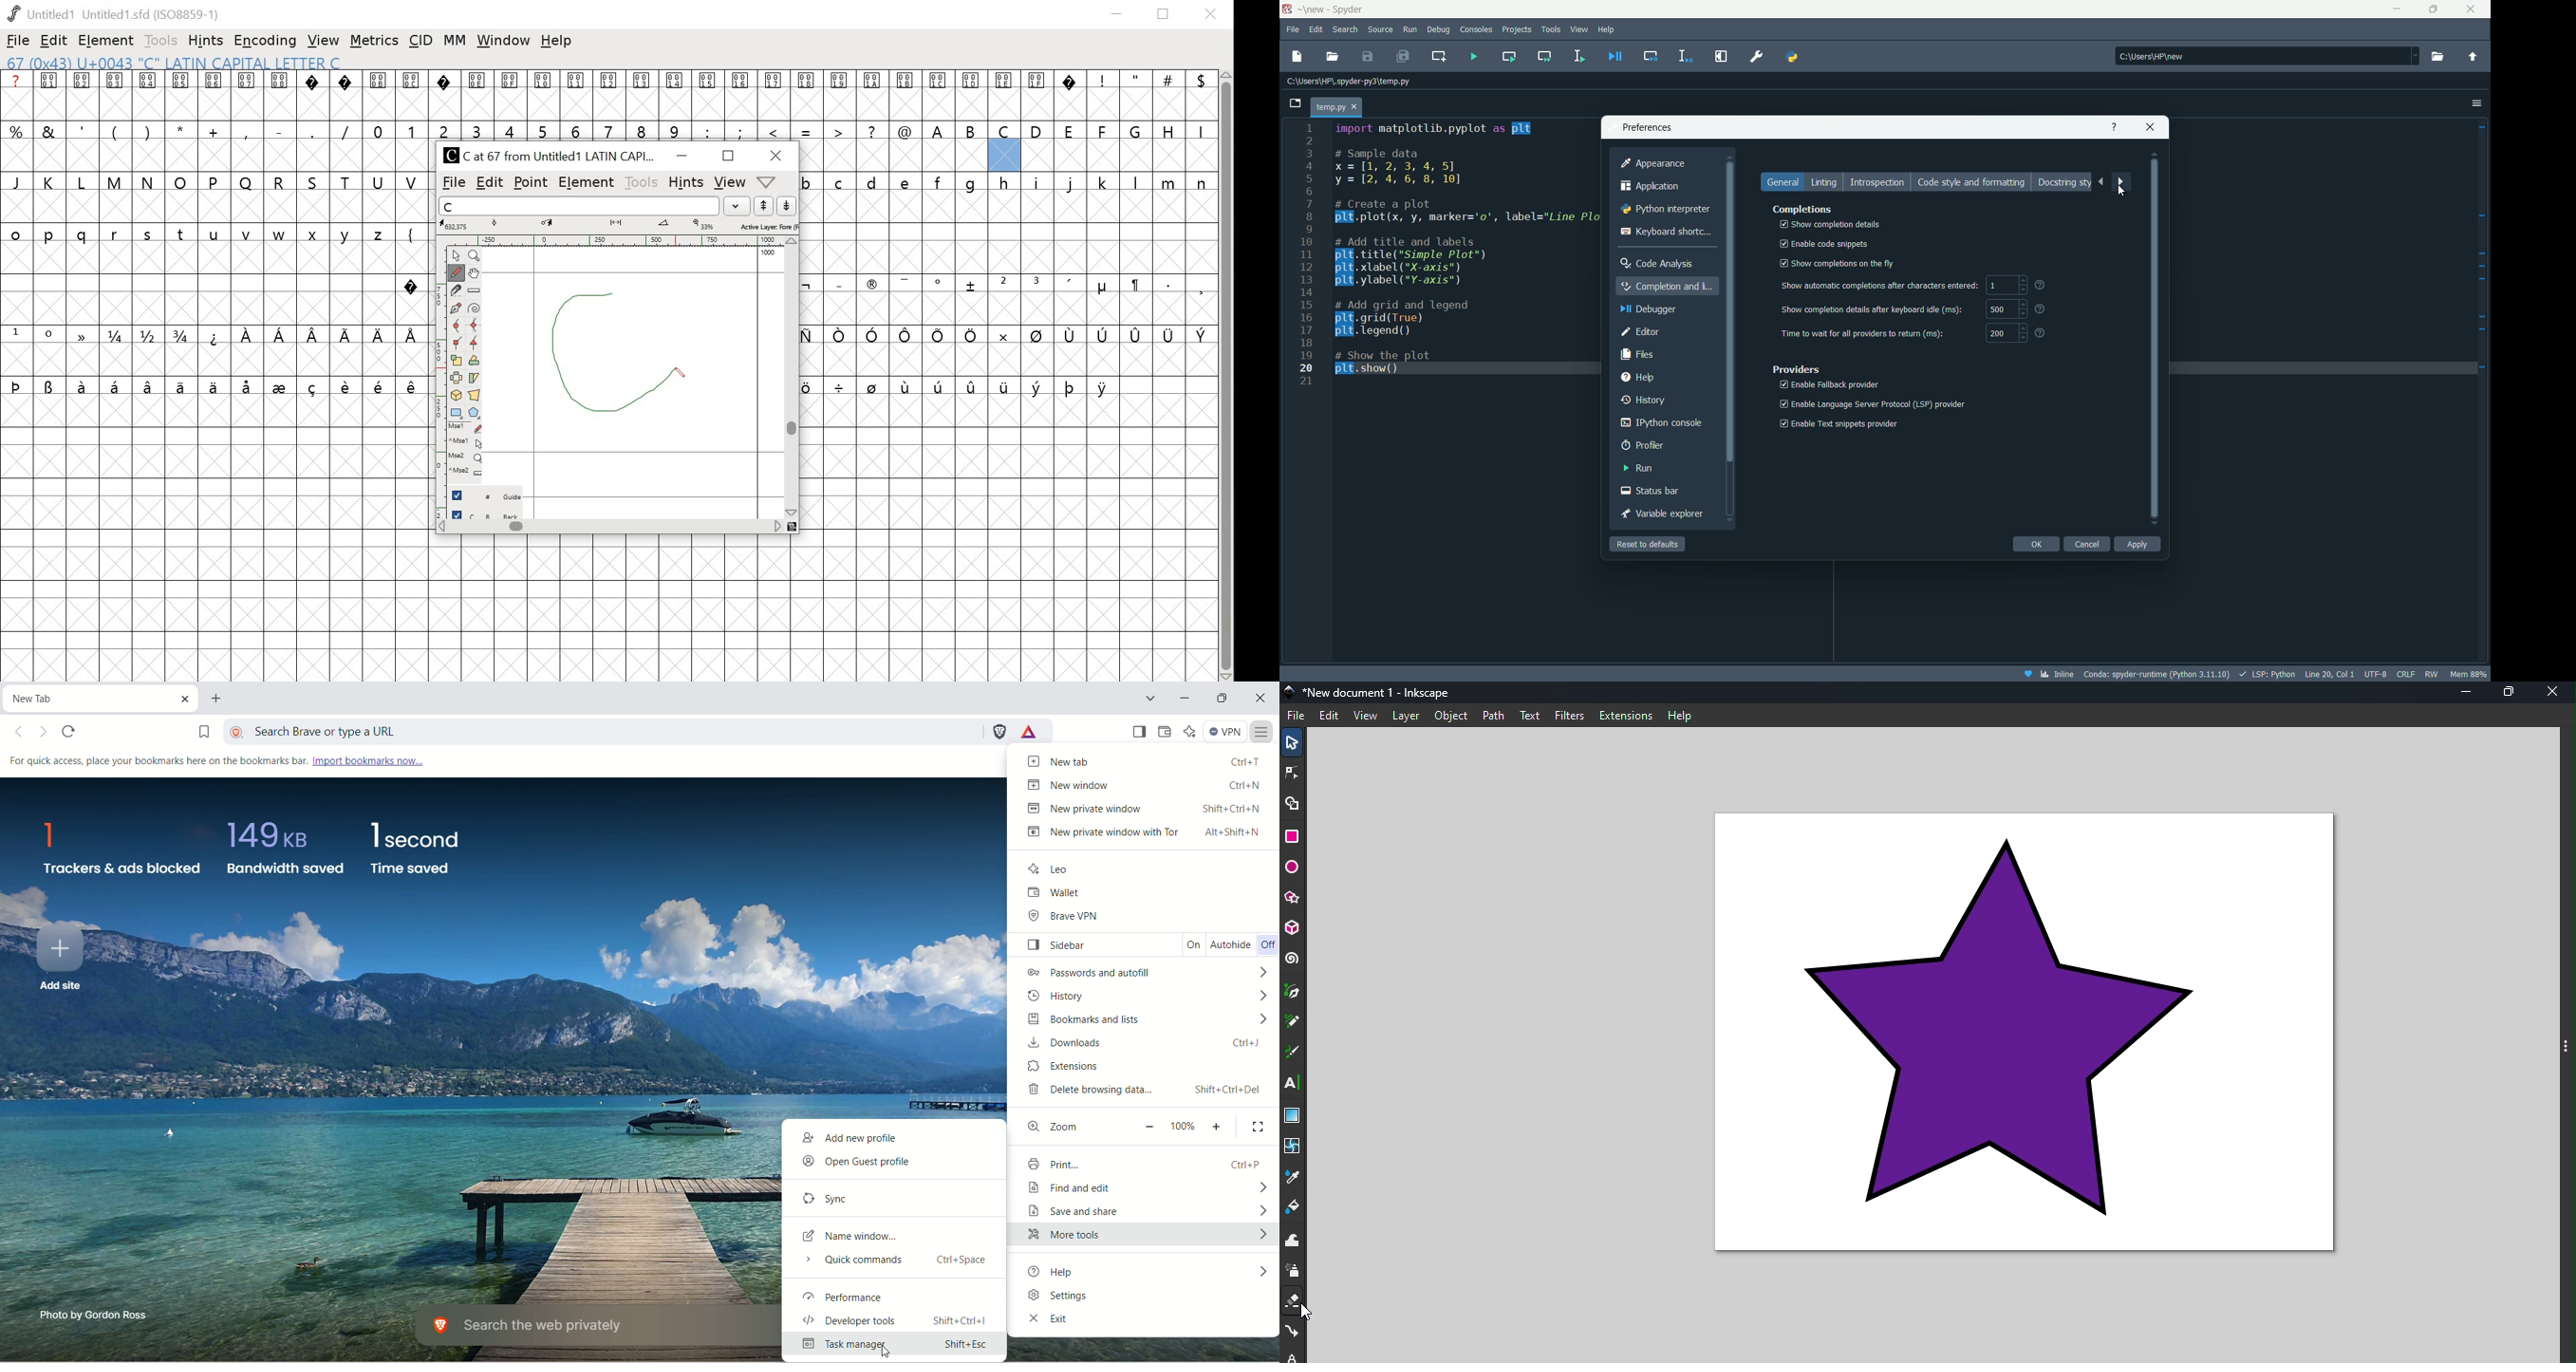 This screenshot has width=2576, height=1372. Describe the element at coordinates (1339, 9) in the screenshot. I see `~\new-Spyder` at that location.